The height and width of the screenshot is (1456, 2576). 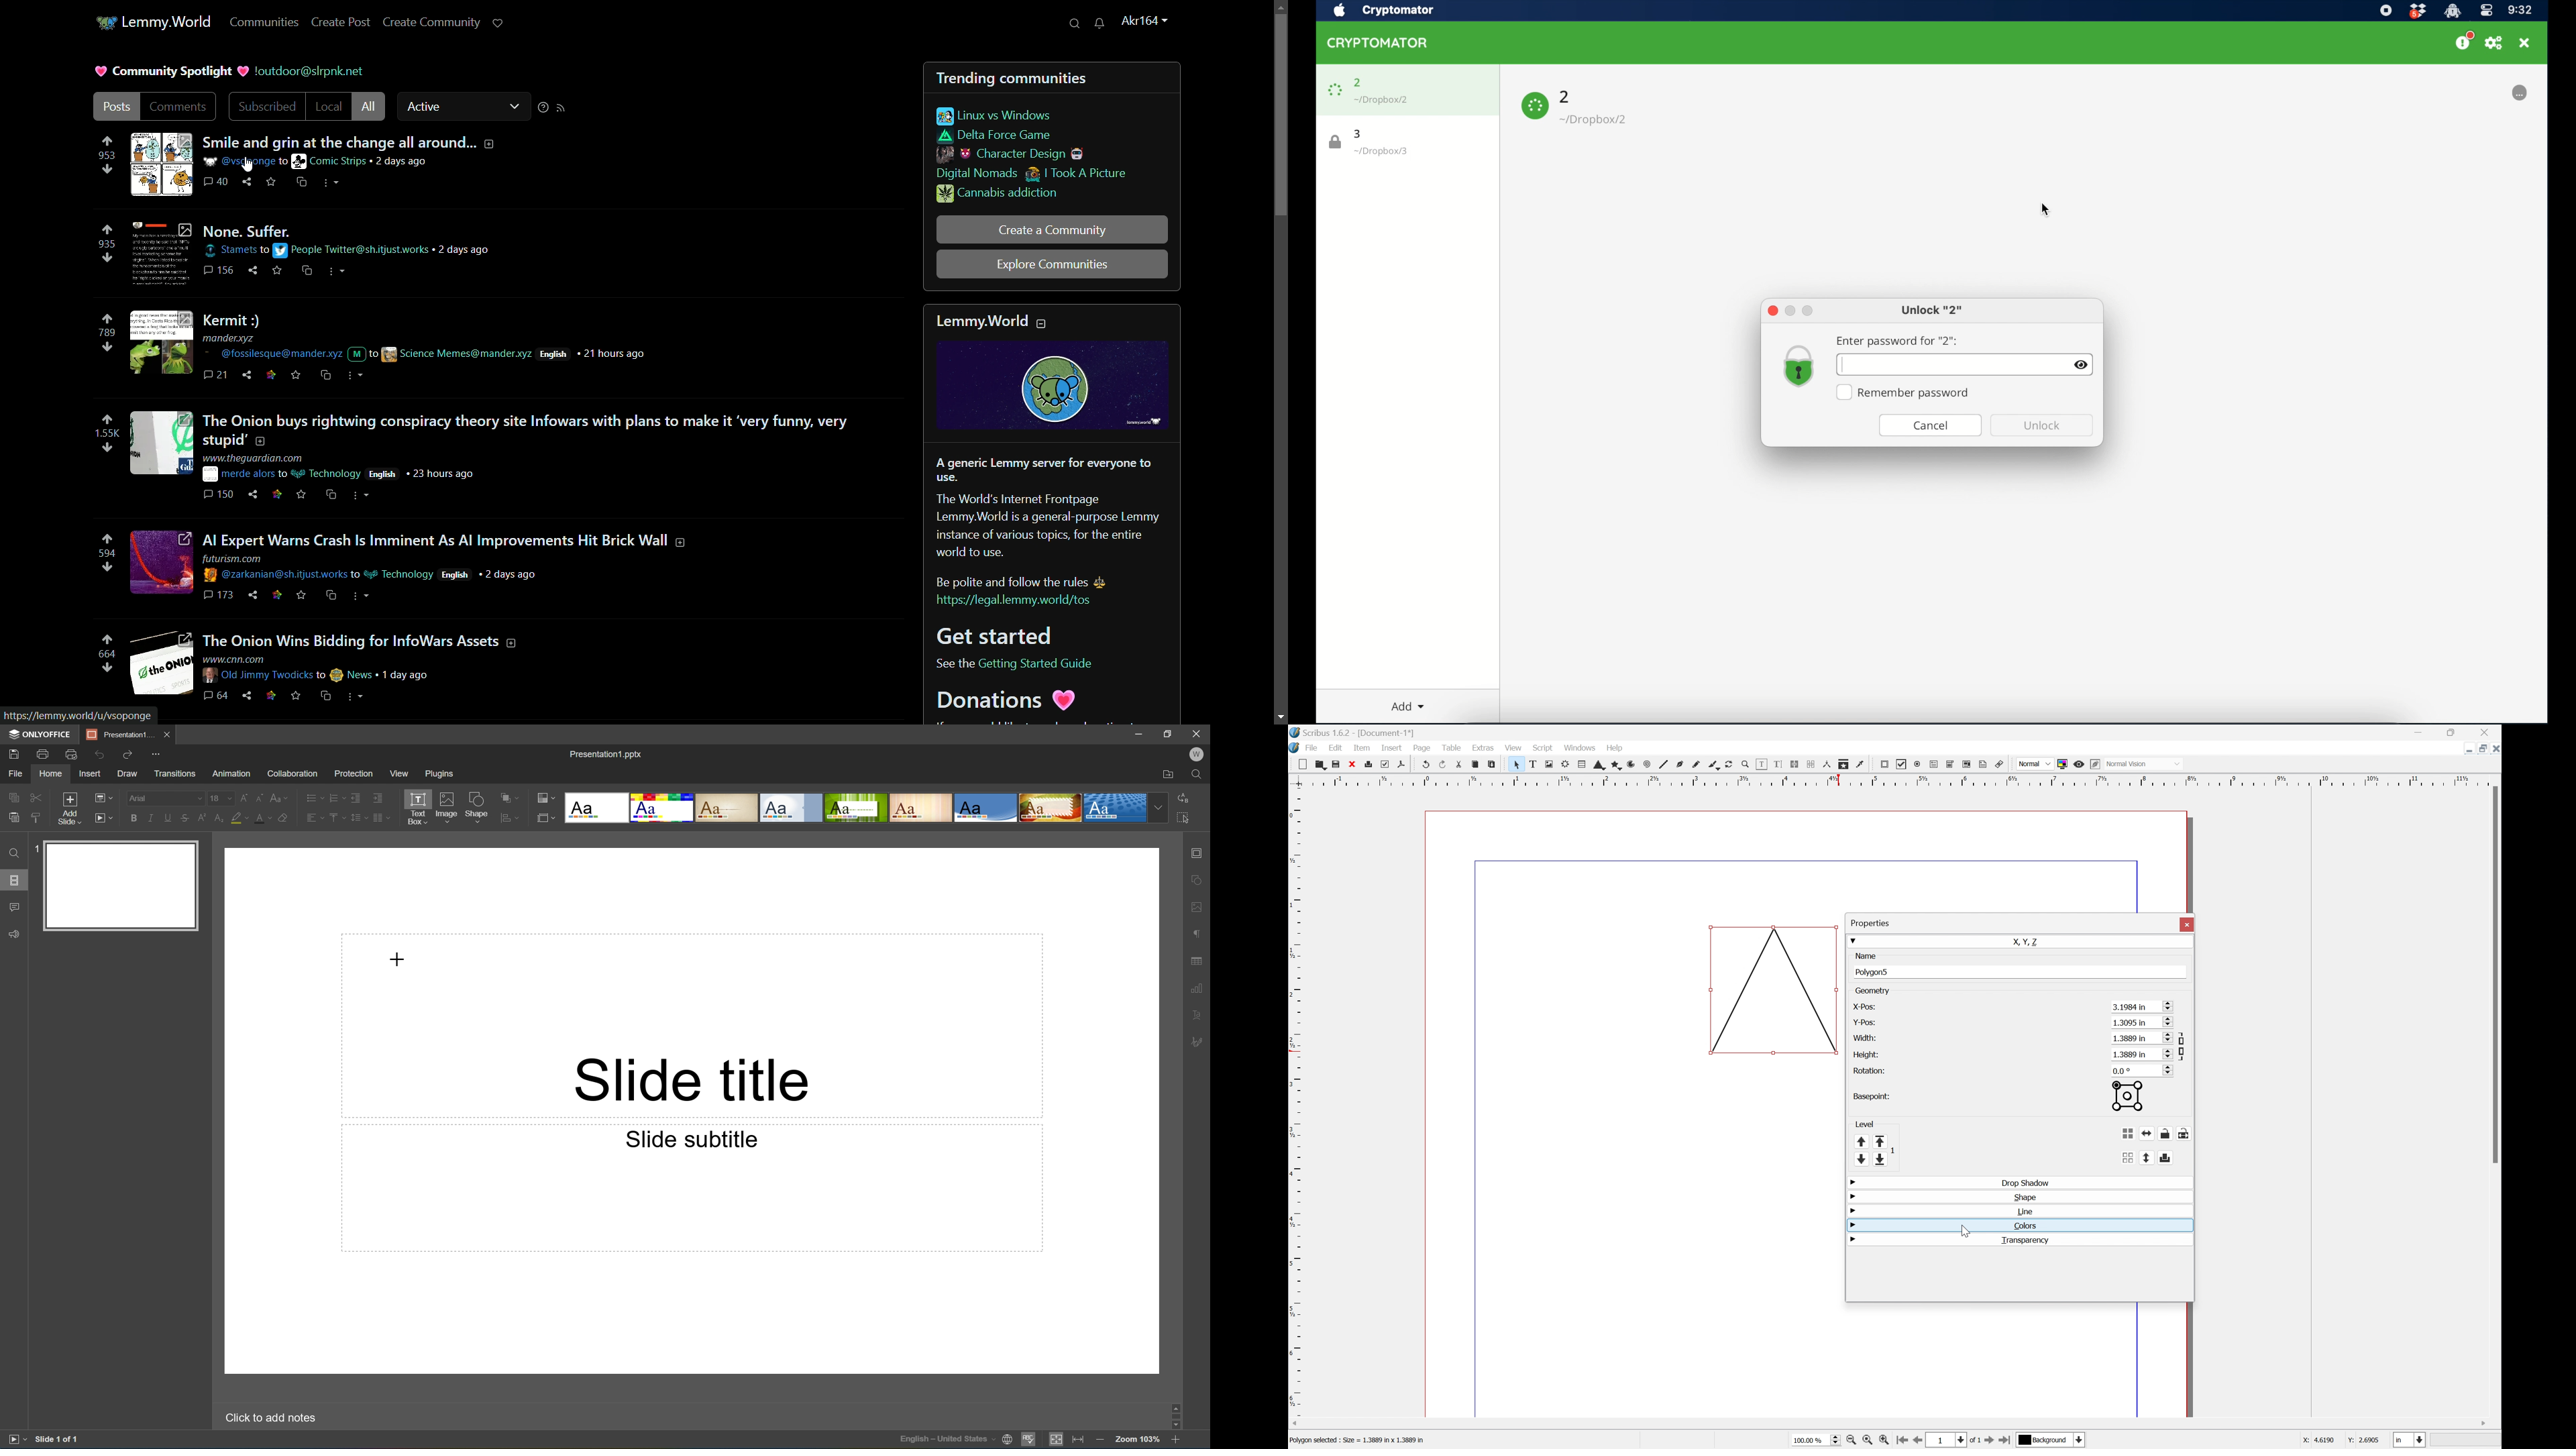 What do you see at coordinates (2025, 1196) in the screenshot?
I see `Shape` at bounding box center [2025, 1196].